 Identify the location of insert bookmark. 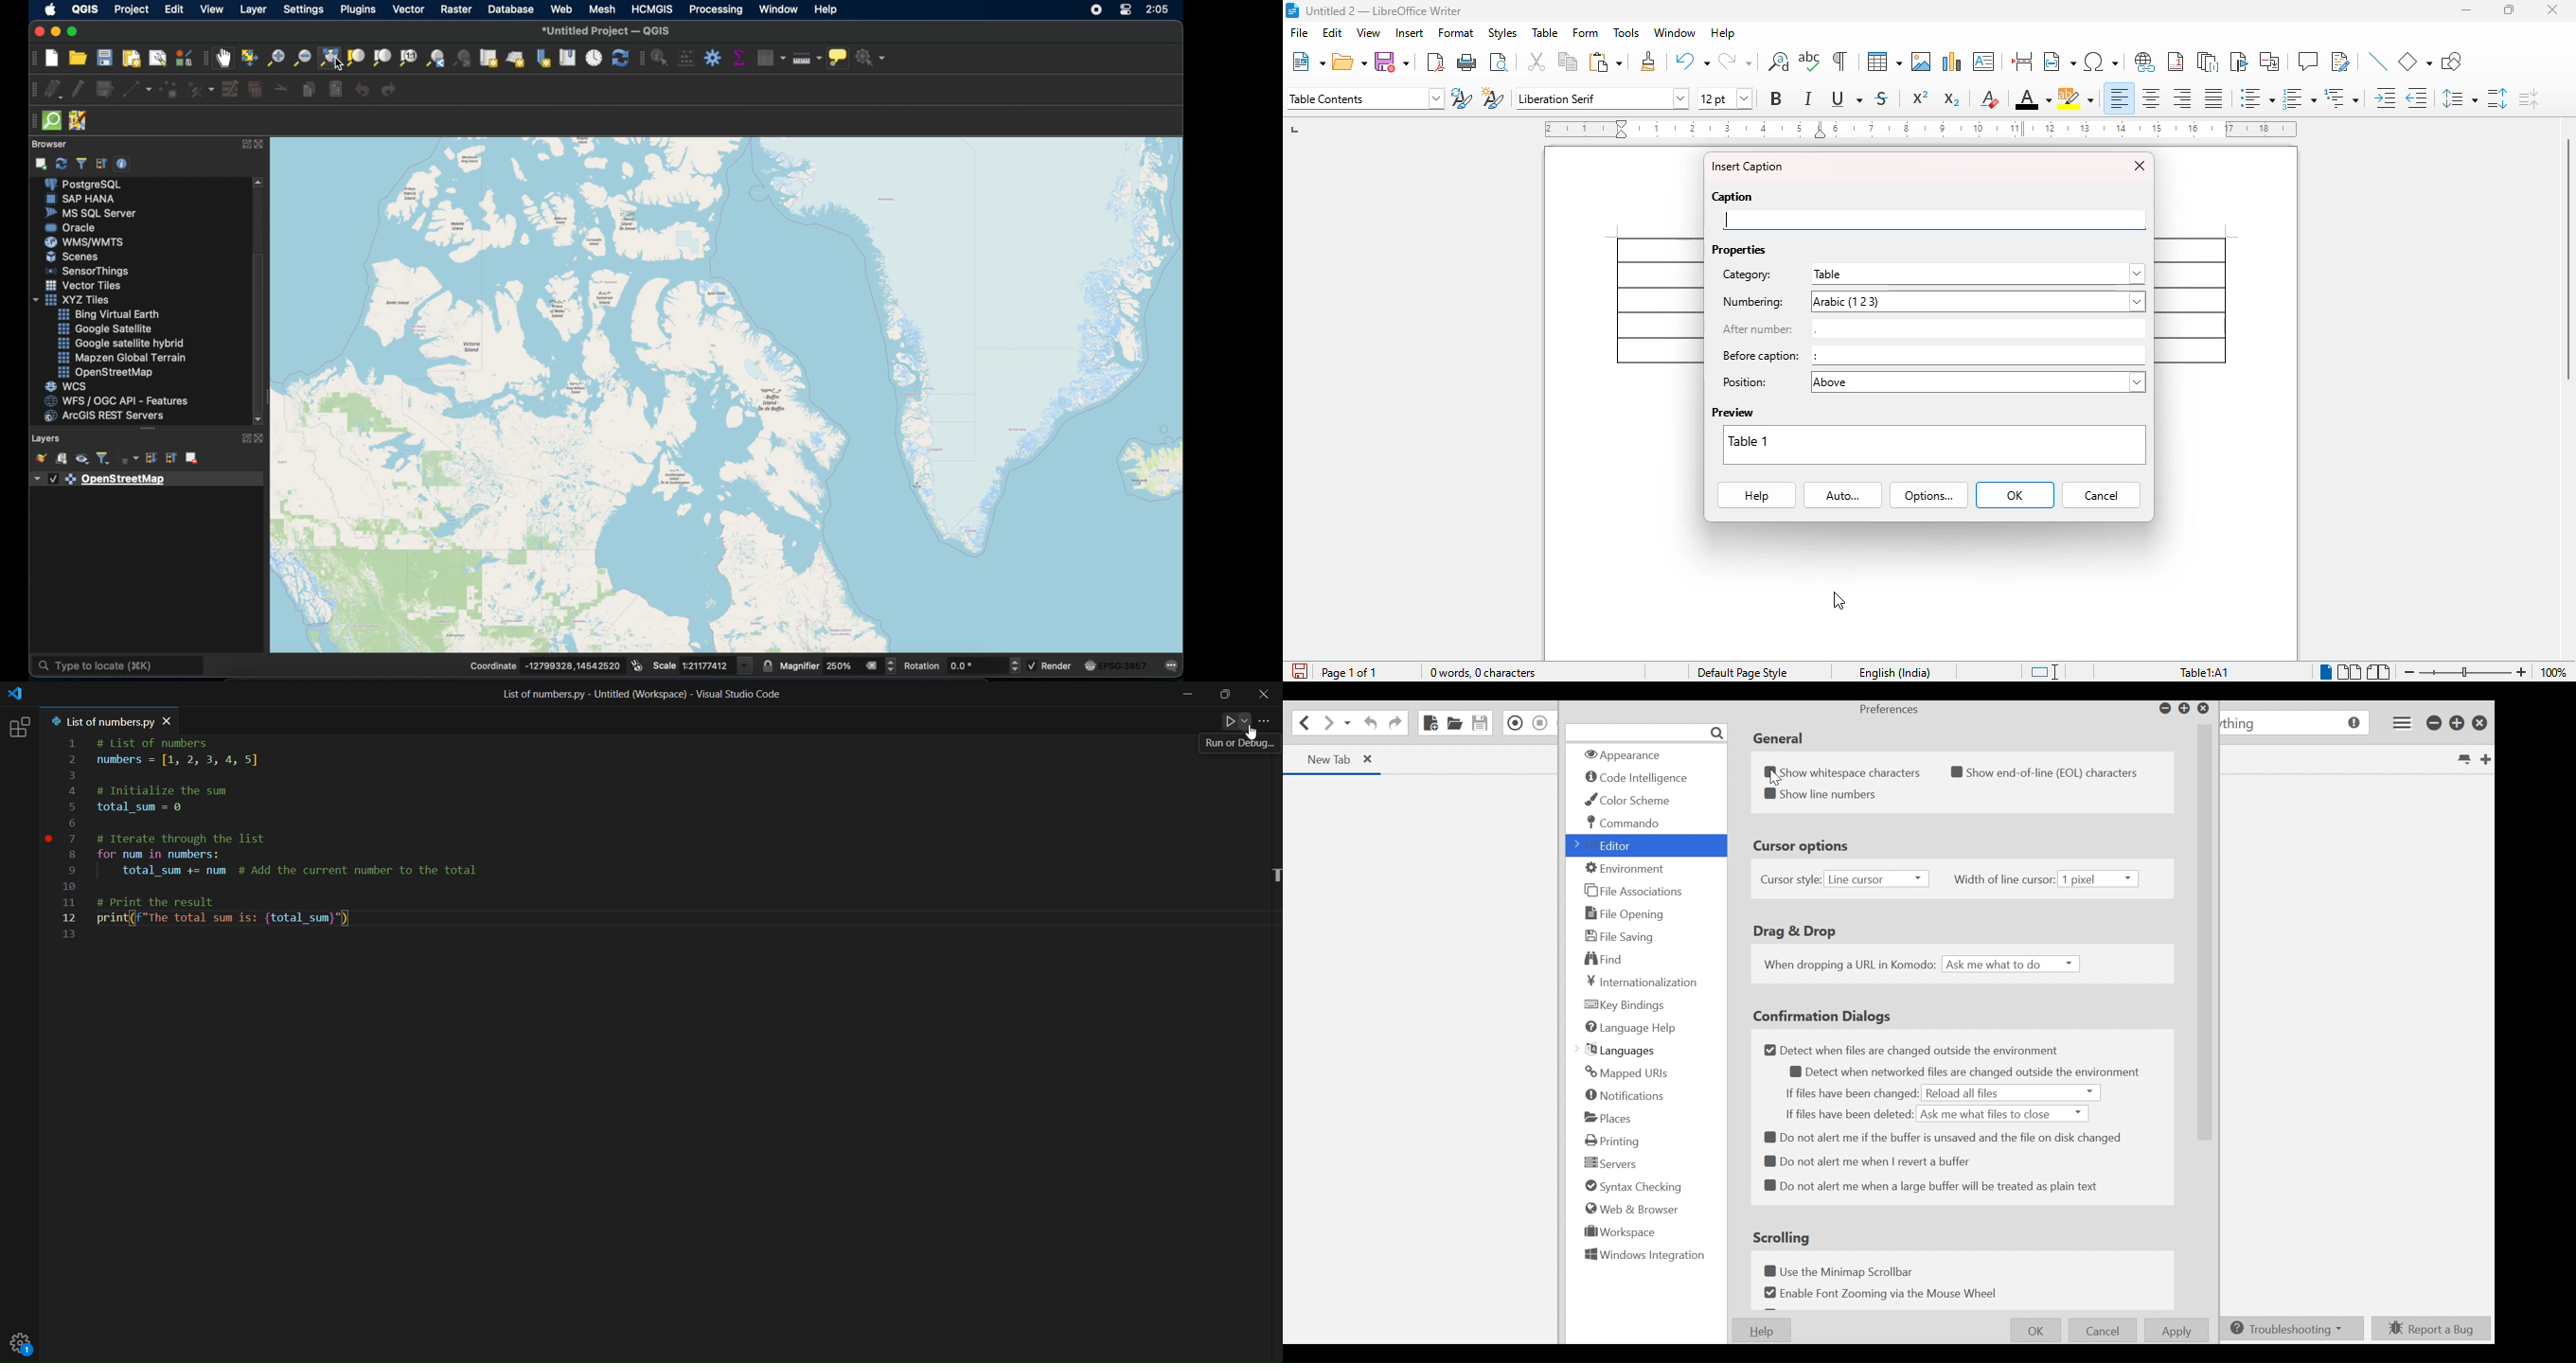
(2240, 62).